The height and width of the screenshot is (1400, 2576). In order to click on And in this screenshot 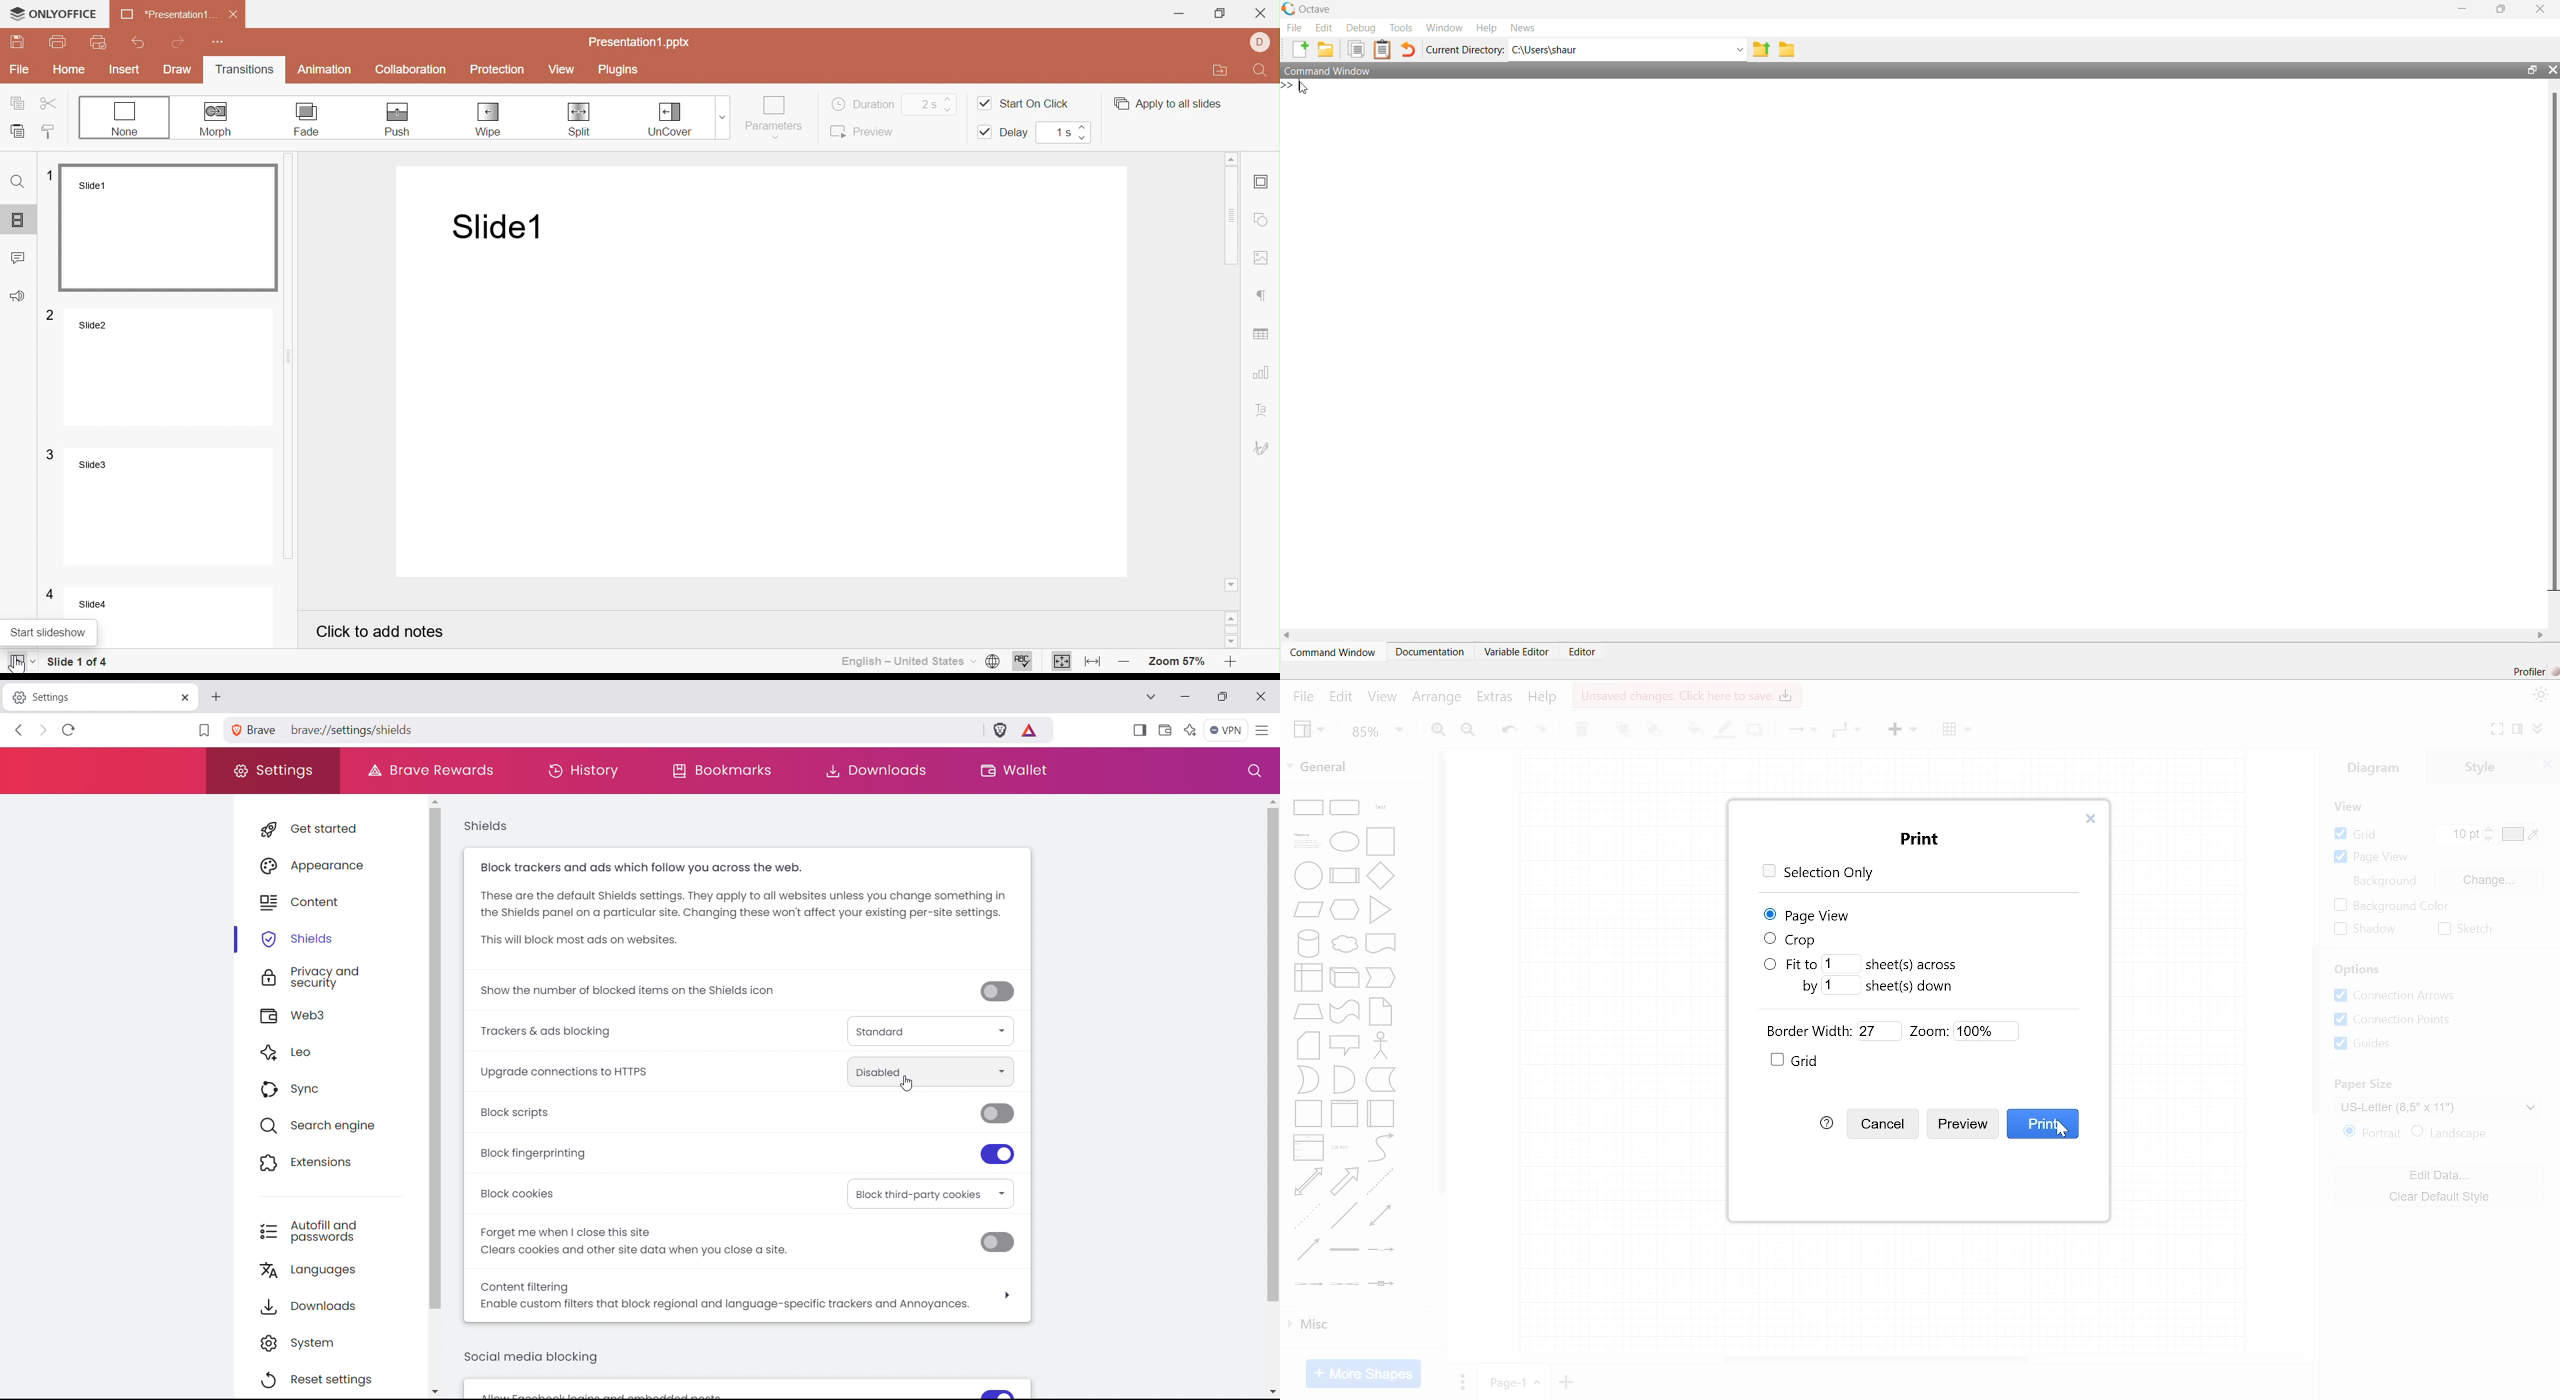, I will do `click(1344, 1080)`.